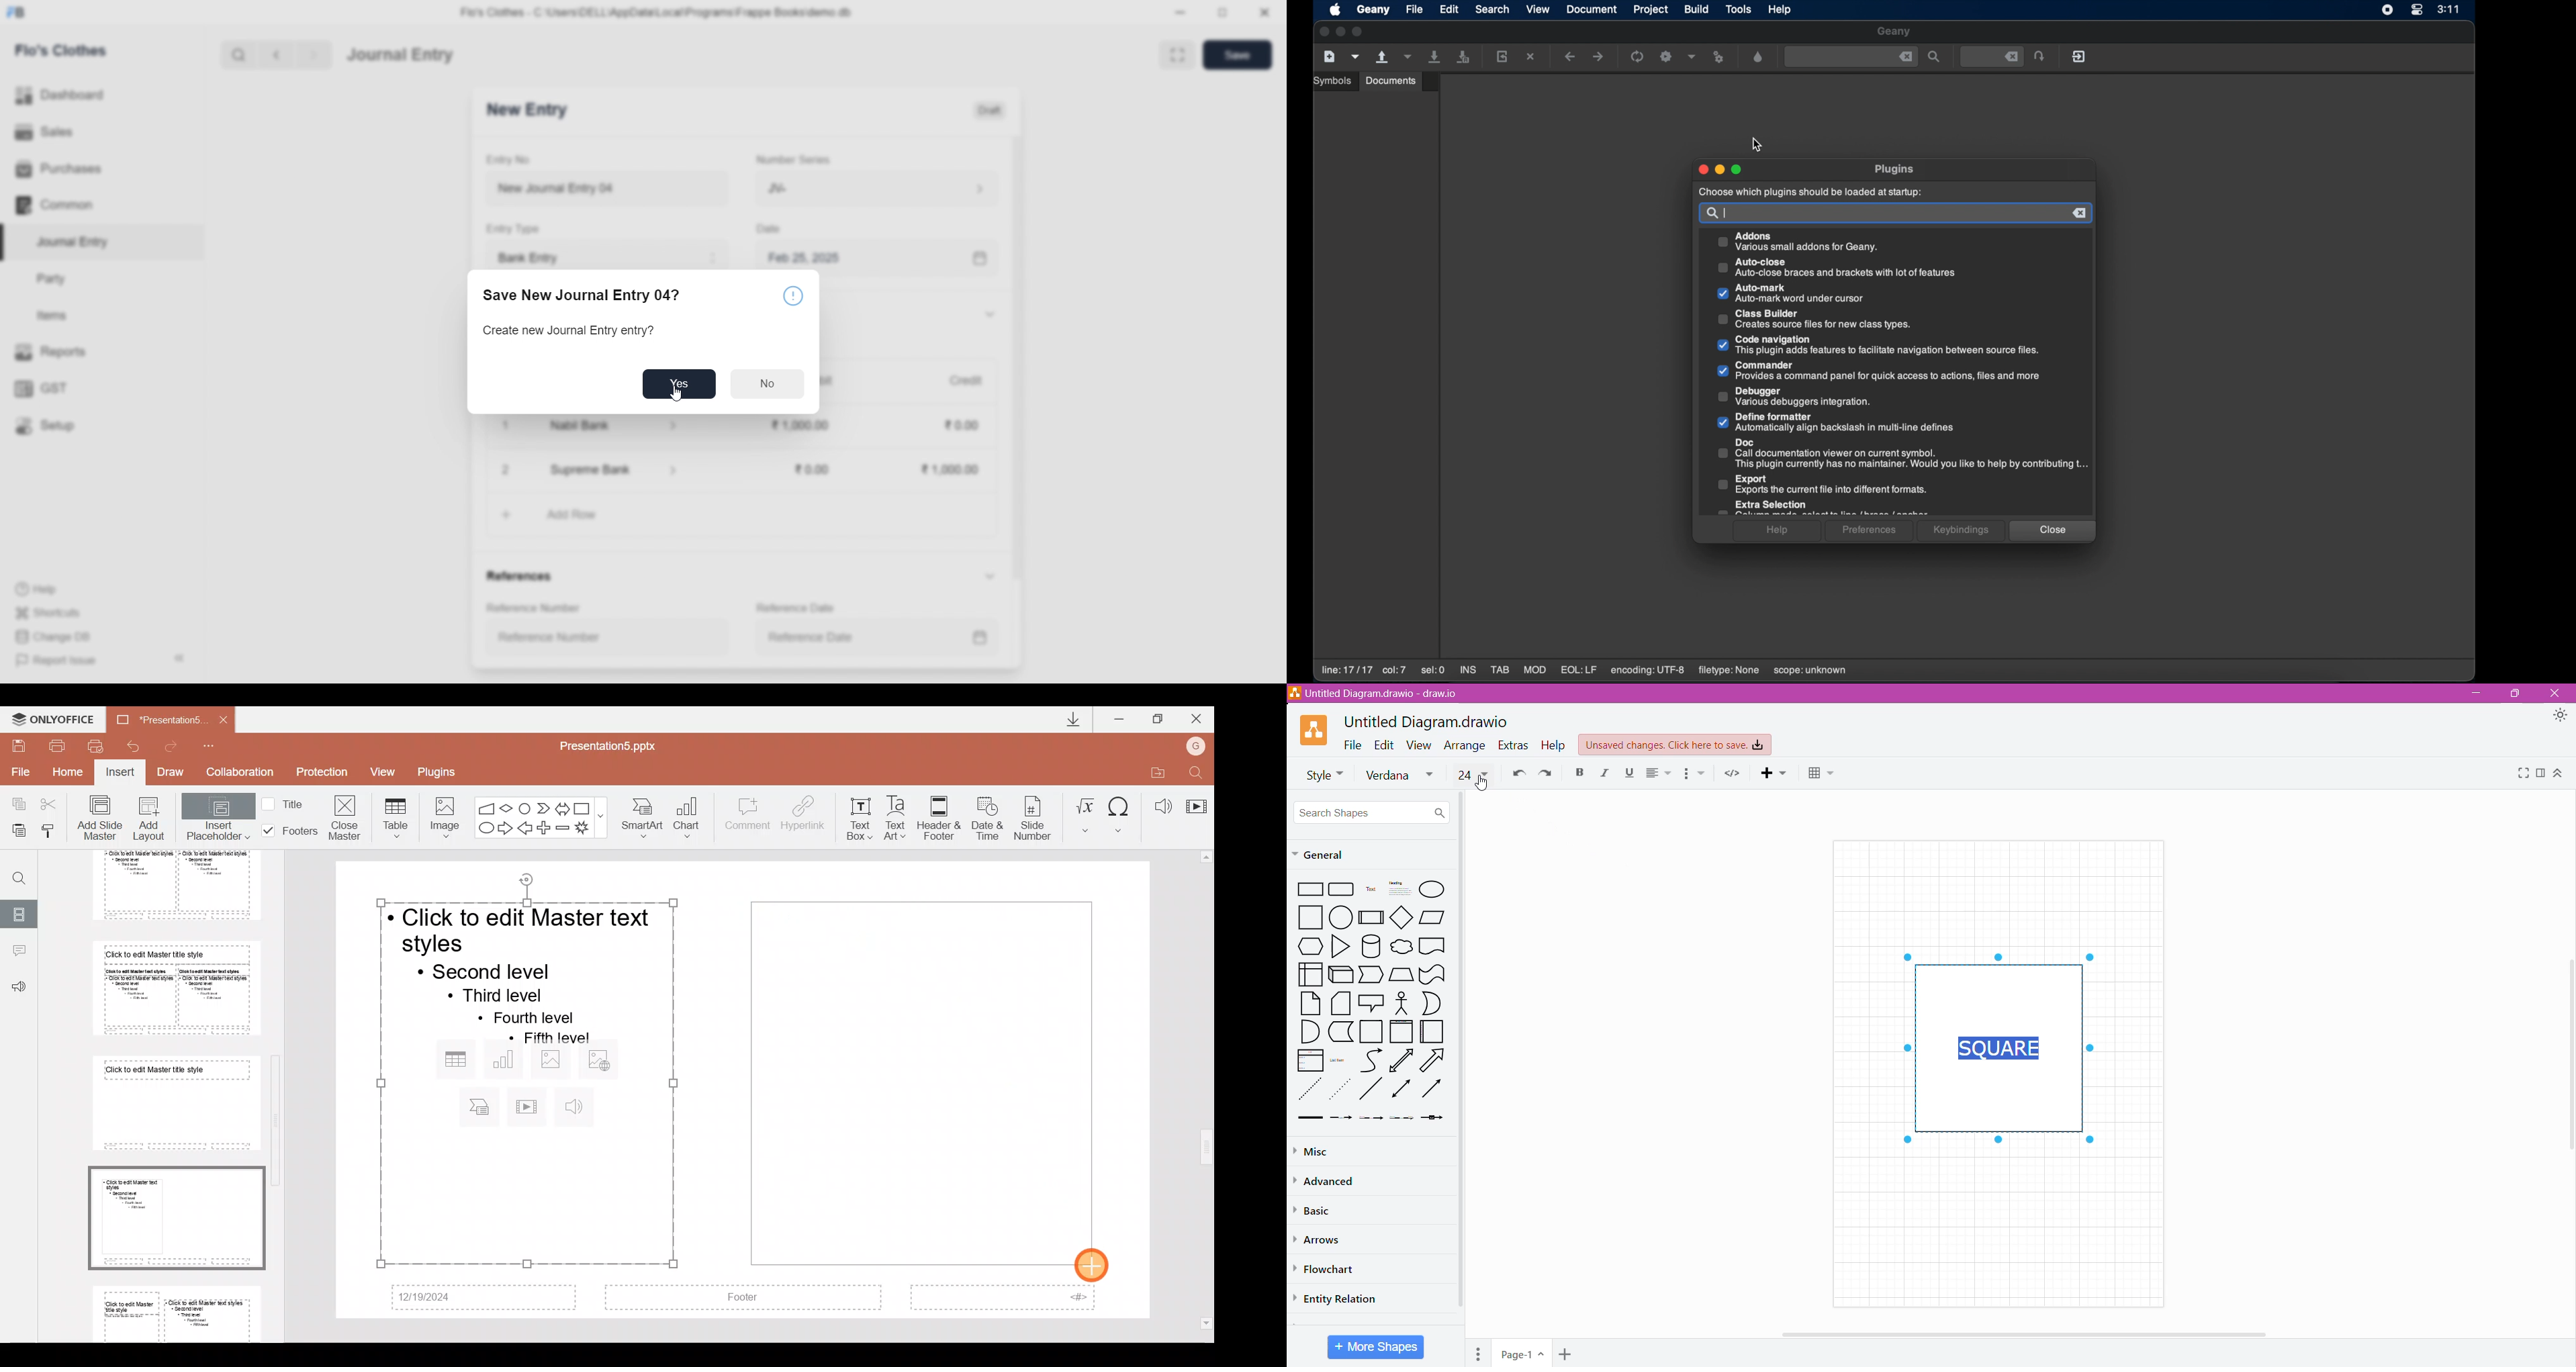 This screenshot has width=2576, height=1372. I want to click on Home, so click(70, 775).